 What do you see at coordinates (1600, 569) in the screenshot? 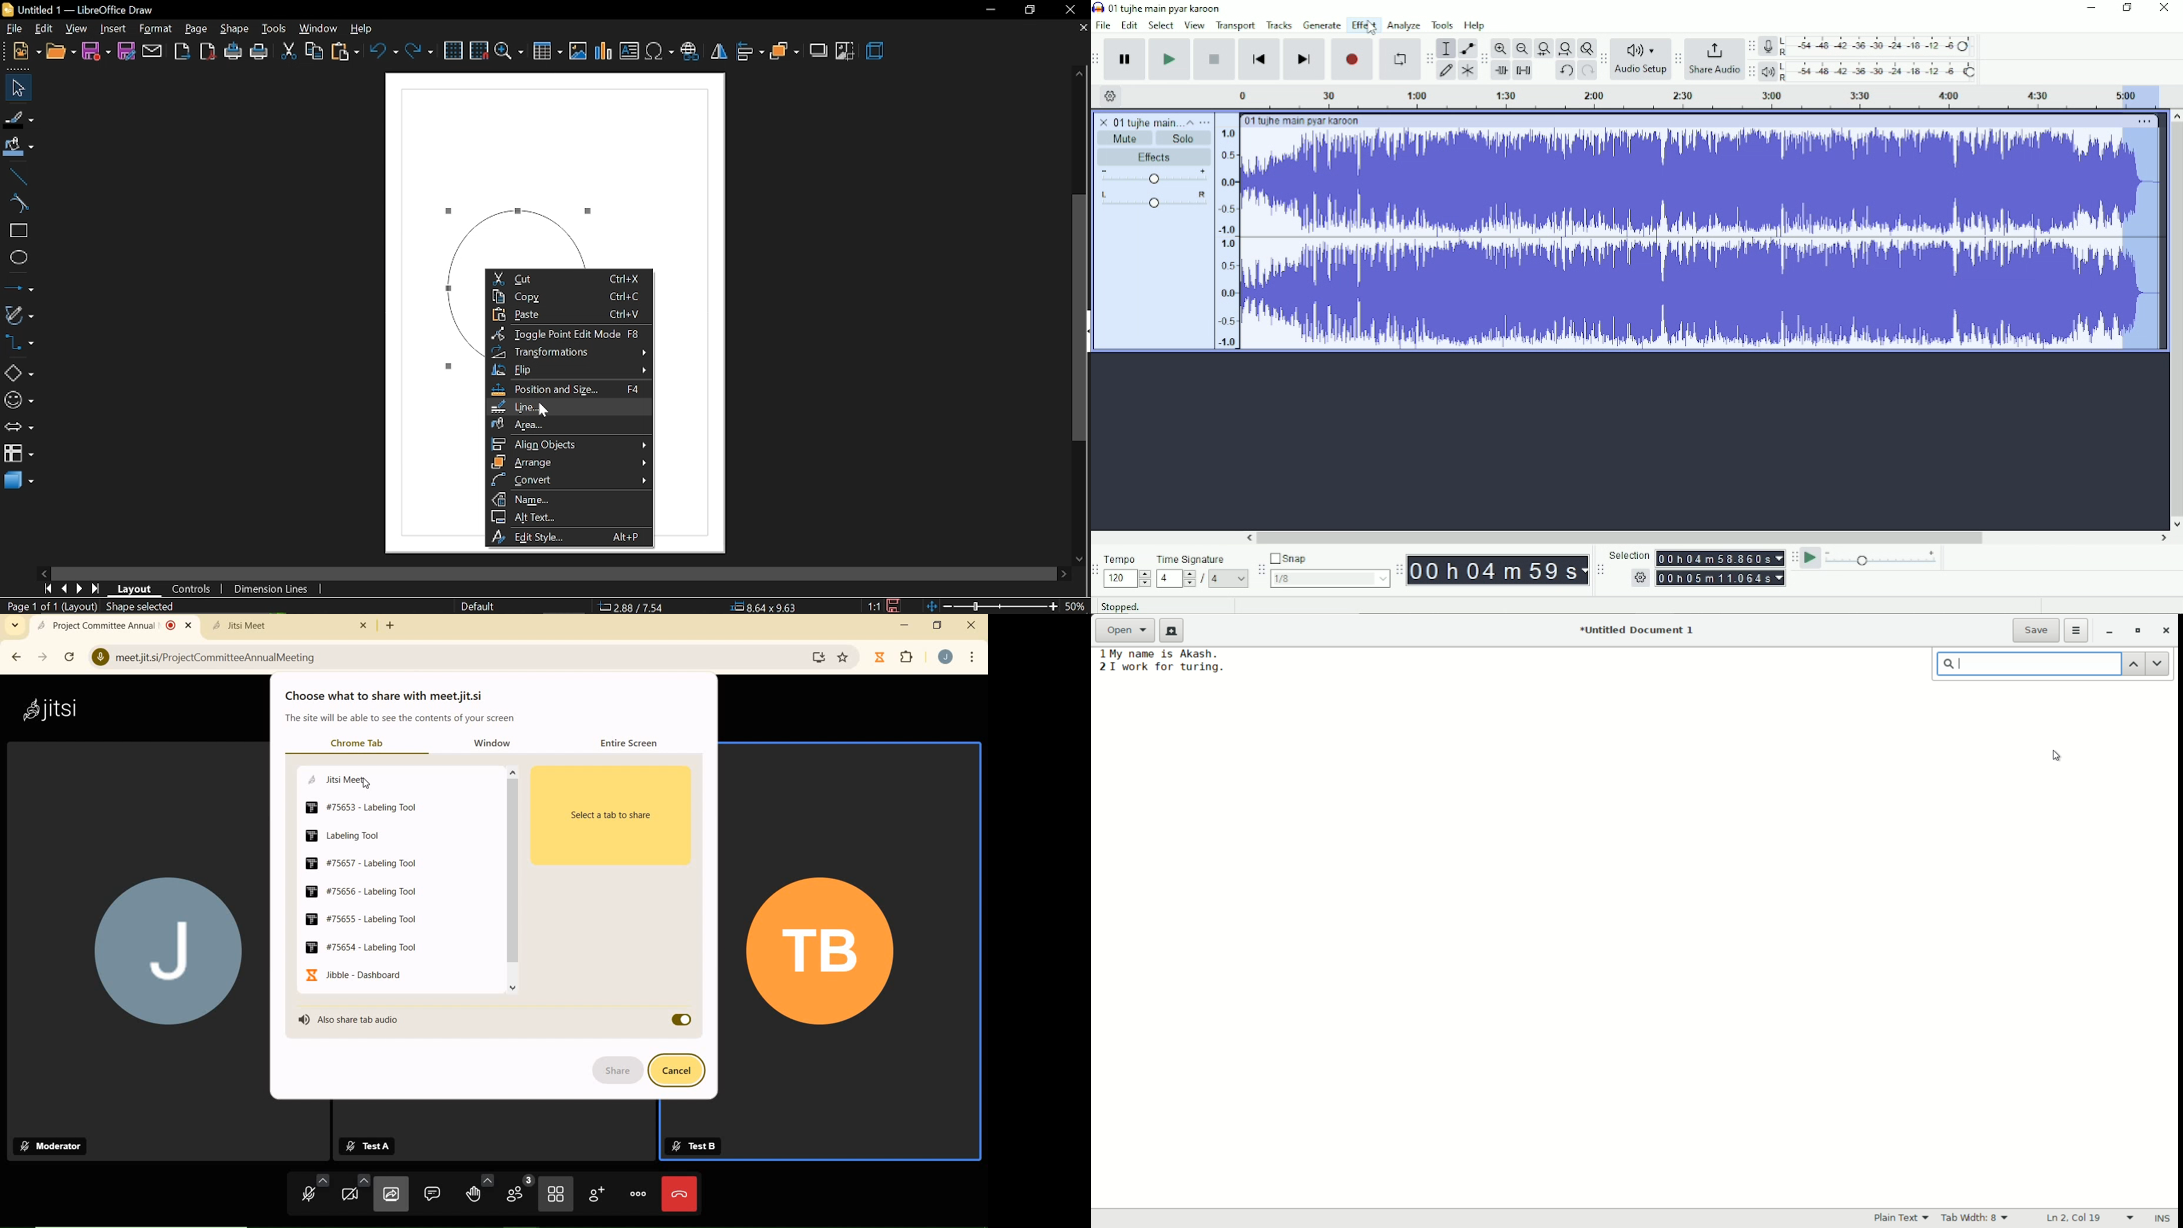
I see `Audacity selection toolbar` at bounding box center [1600, 569].